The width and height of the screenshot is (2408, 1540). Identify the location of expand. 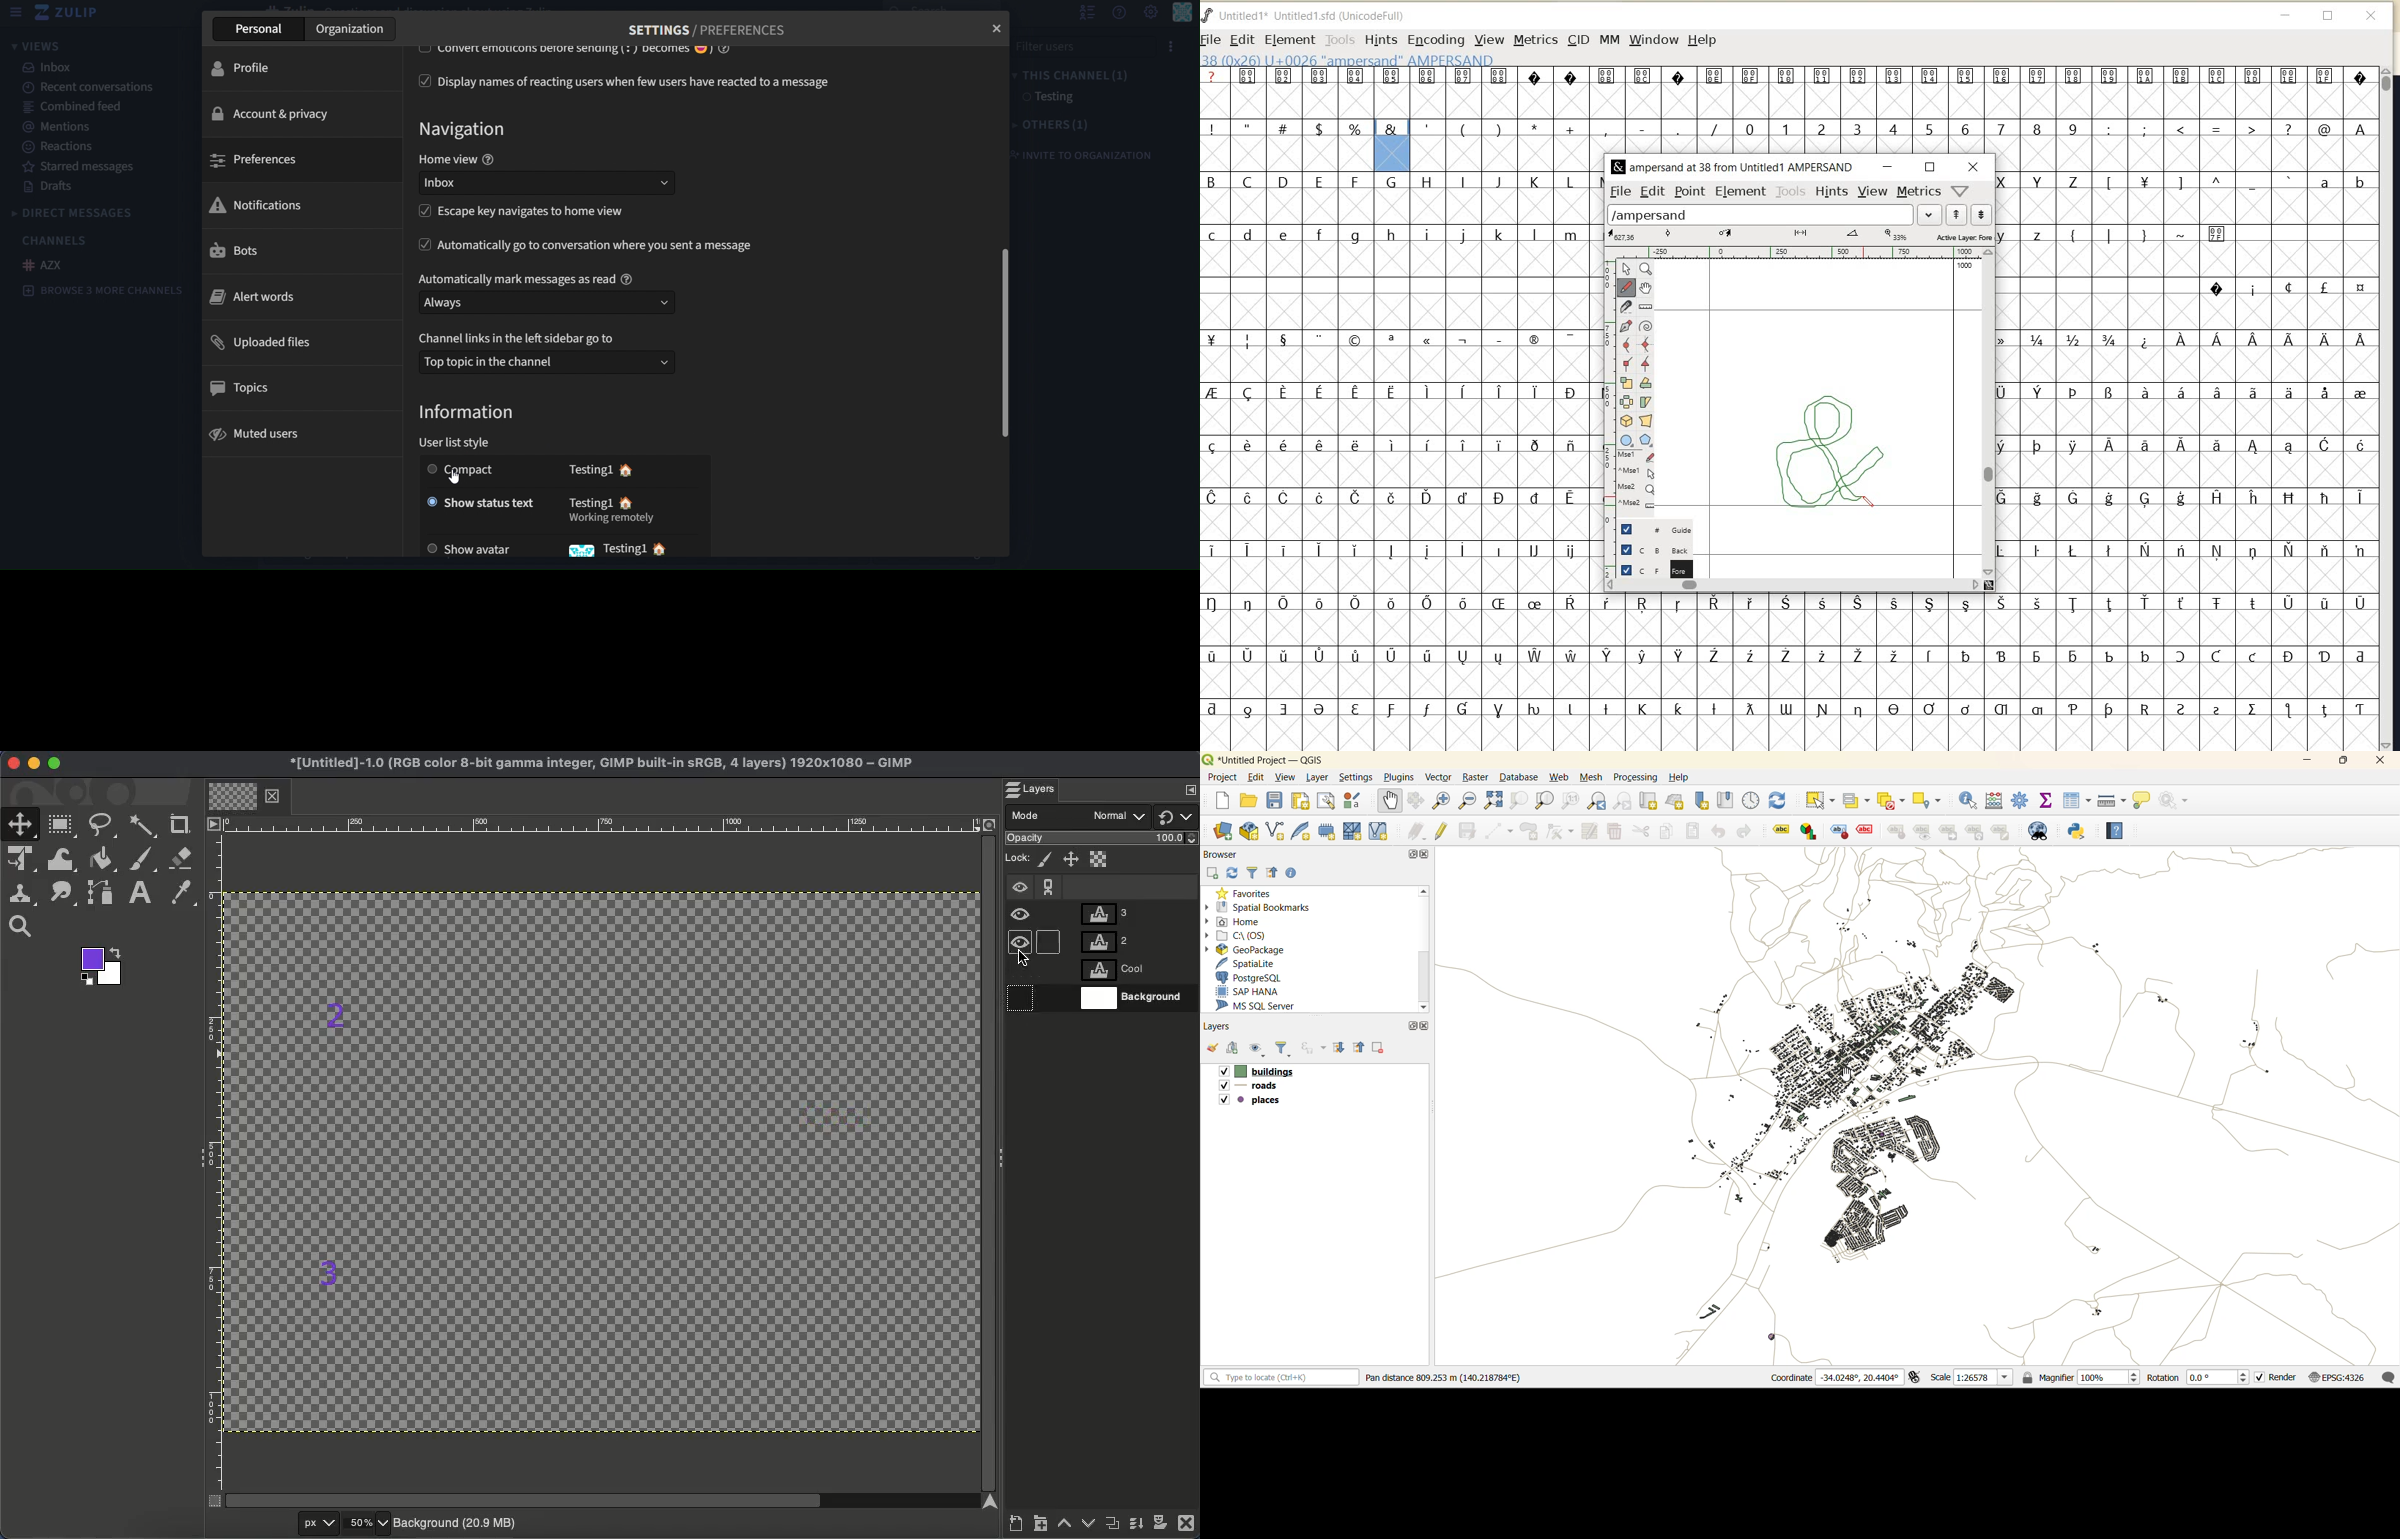
(1931, 215).